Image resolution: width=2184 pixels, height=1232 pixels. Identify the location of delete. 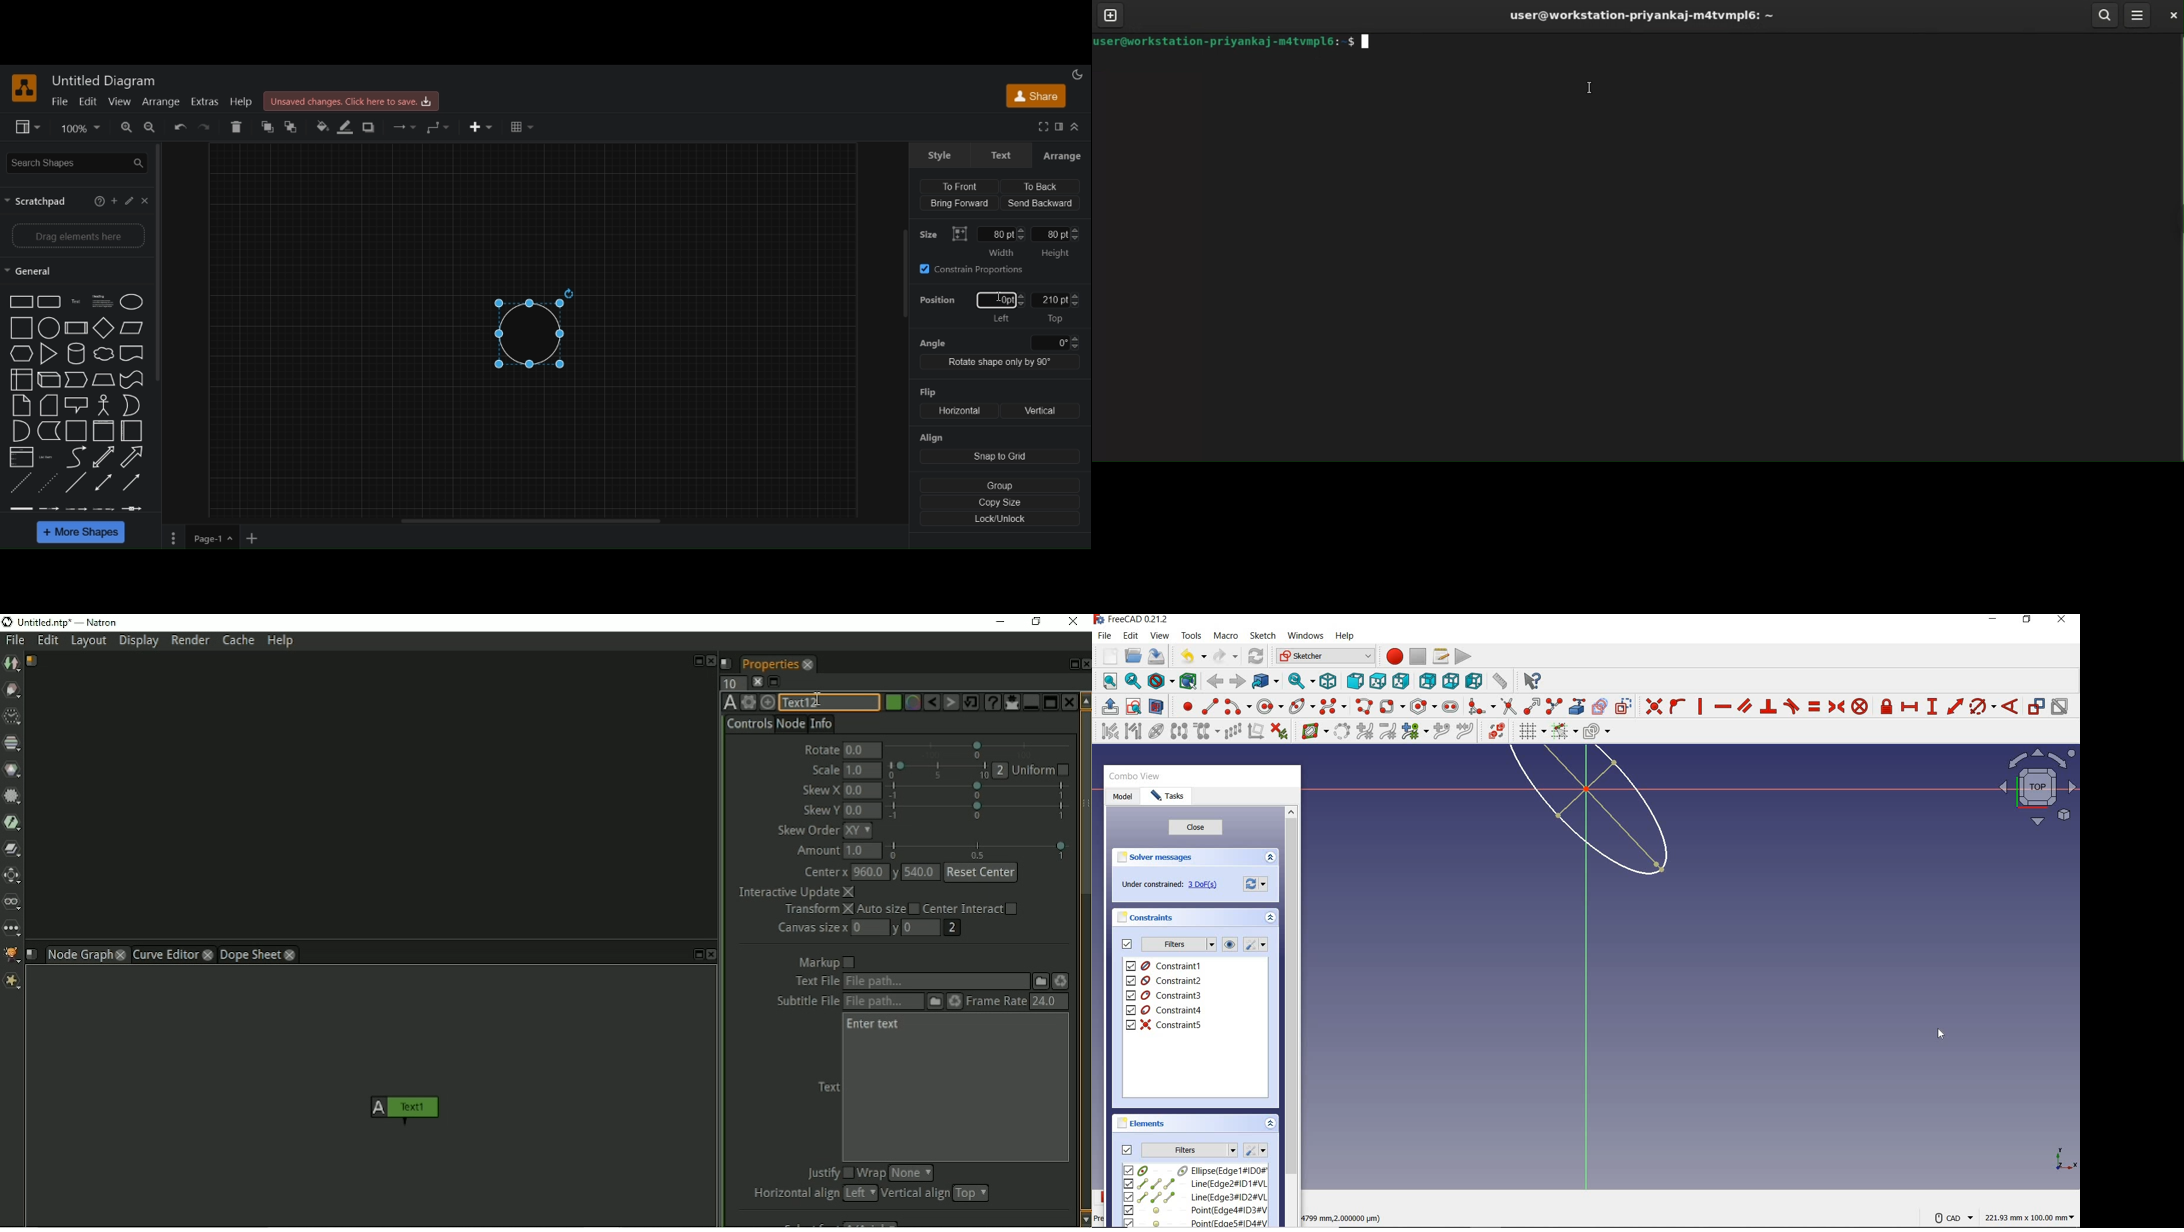
(238, 126).